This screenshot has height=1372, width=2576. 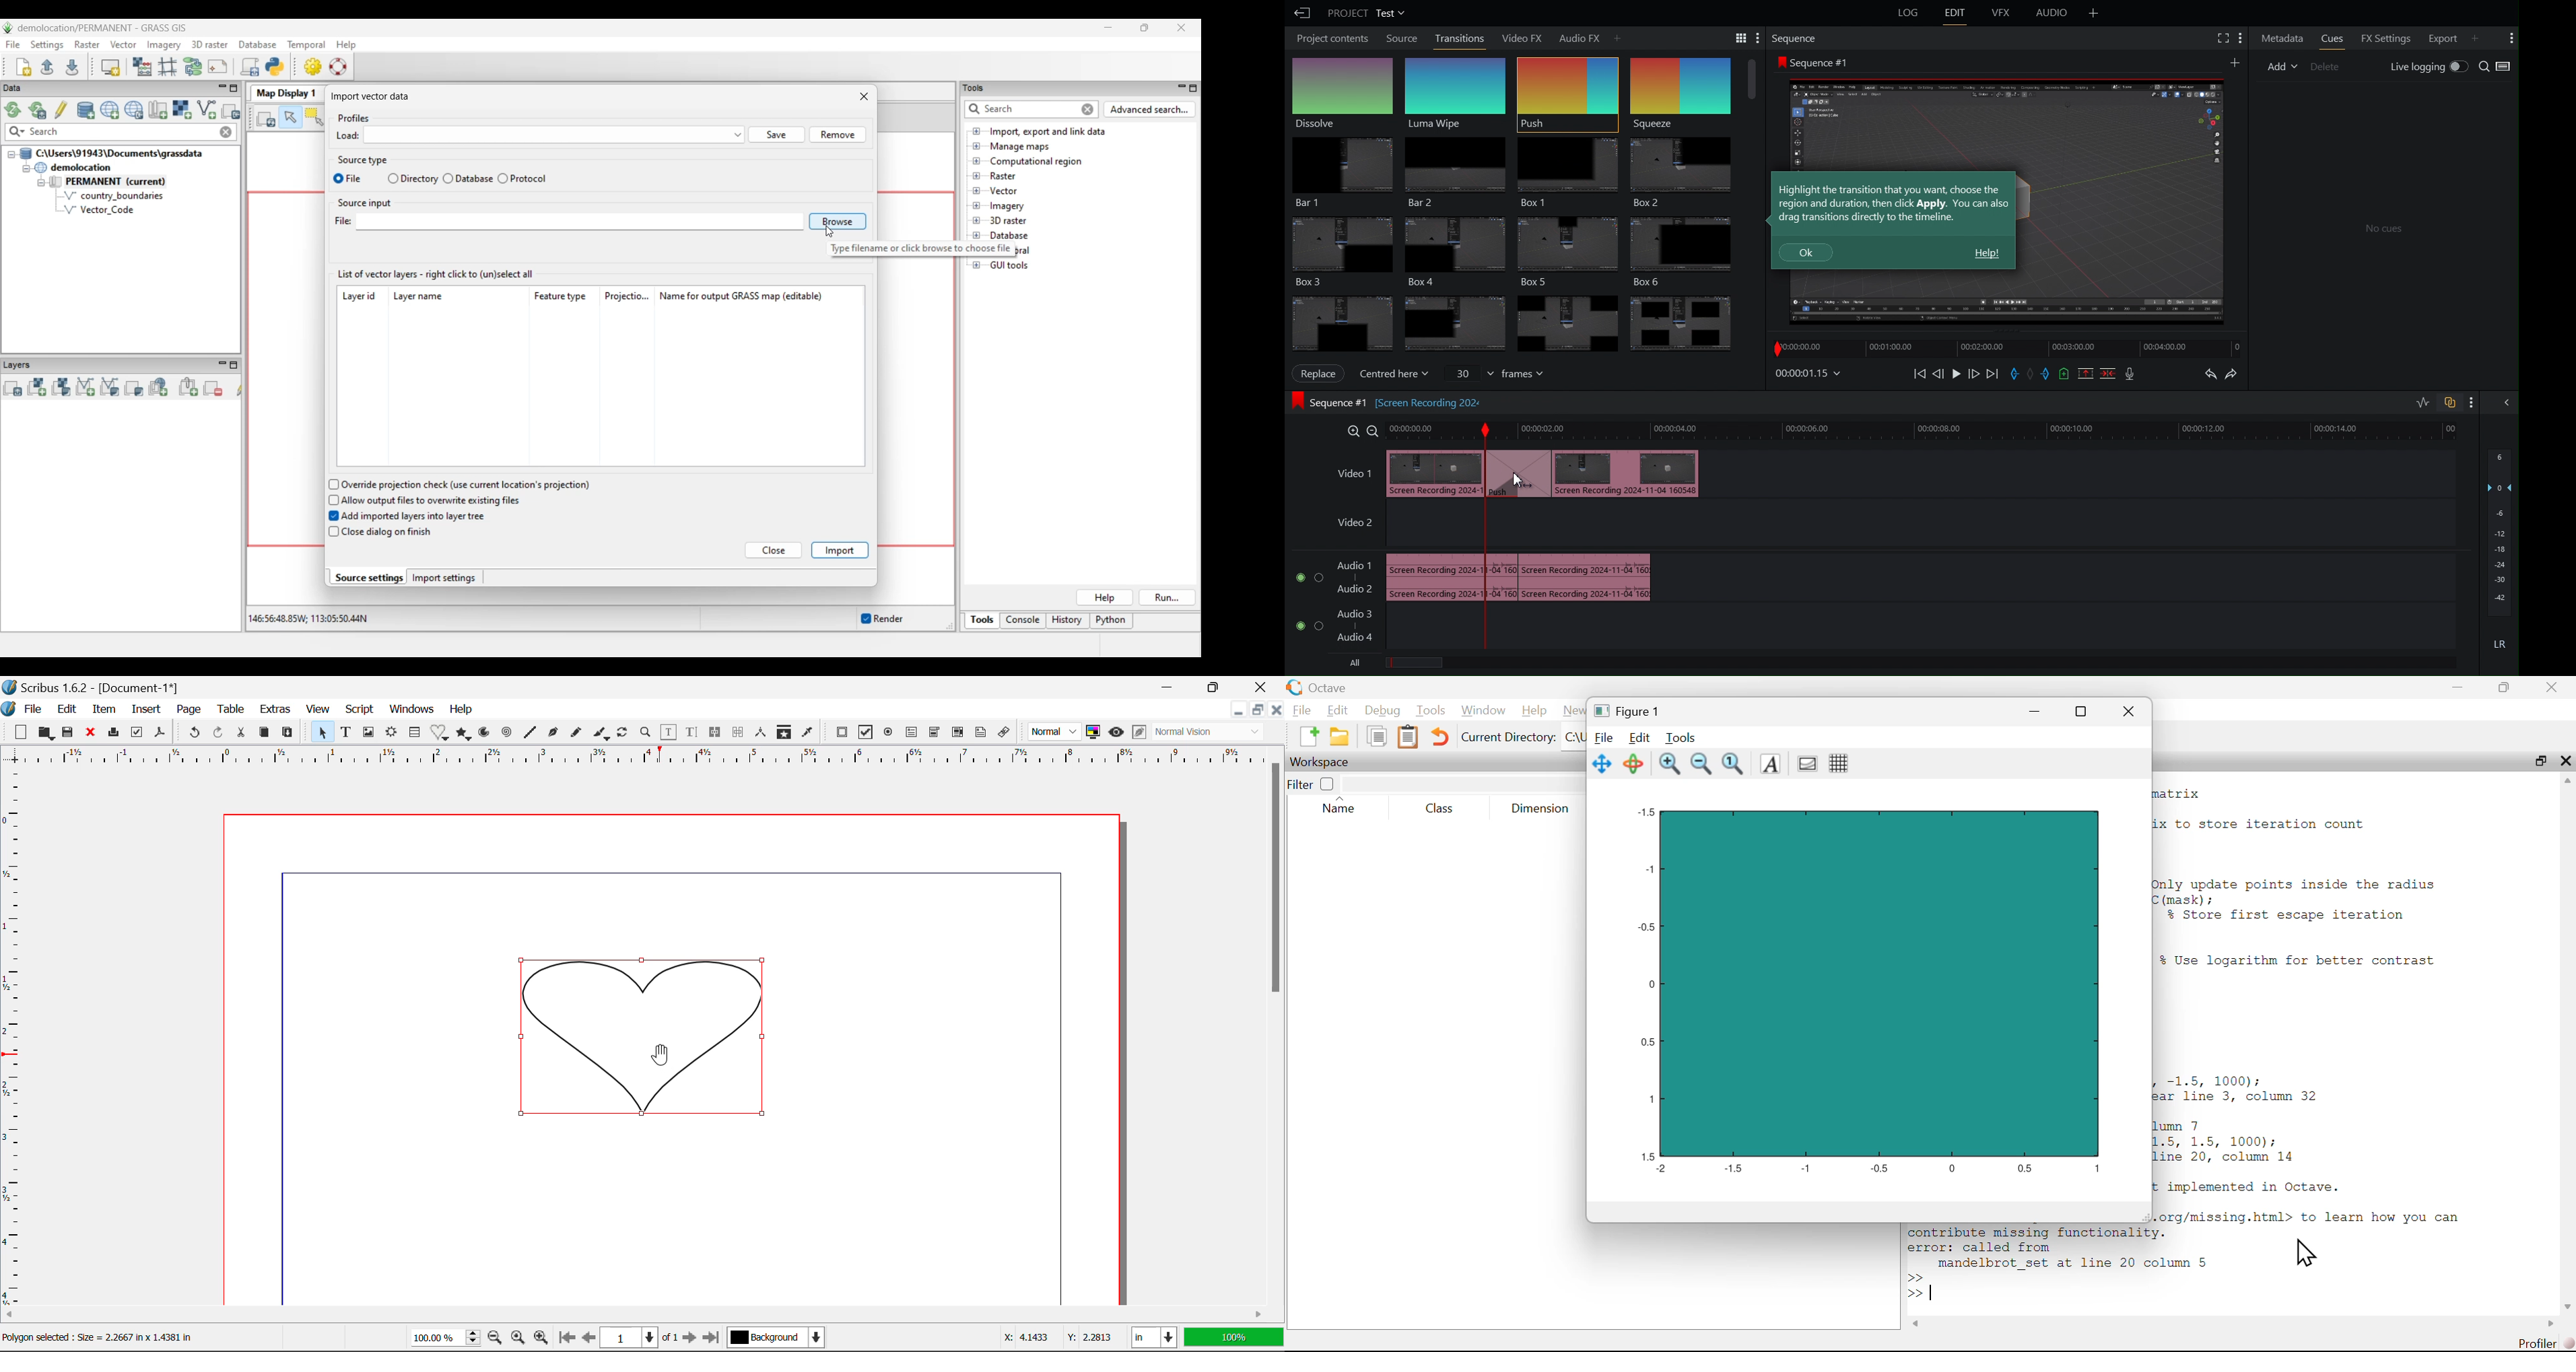 I want to click on Help, so click(x=1987, y=254).